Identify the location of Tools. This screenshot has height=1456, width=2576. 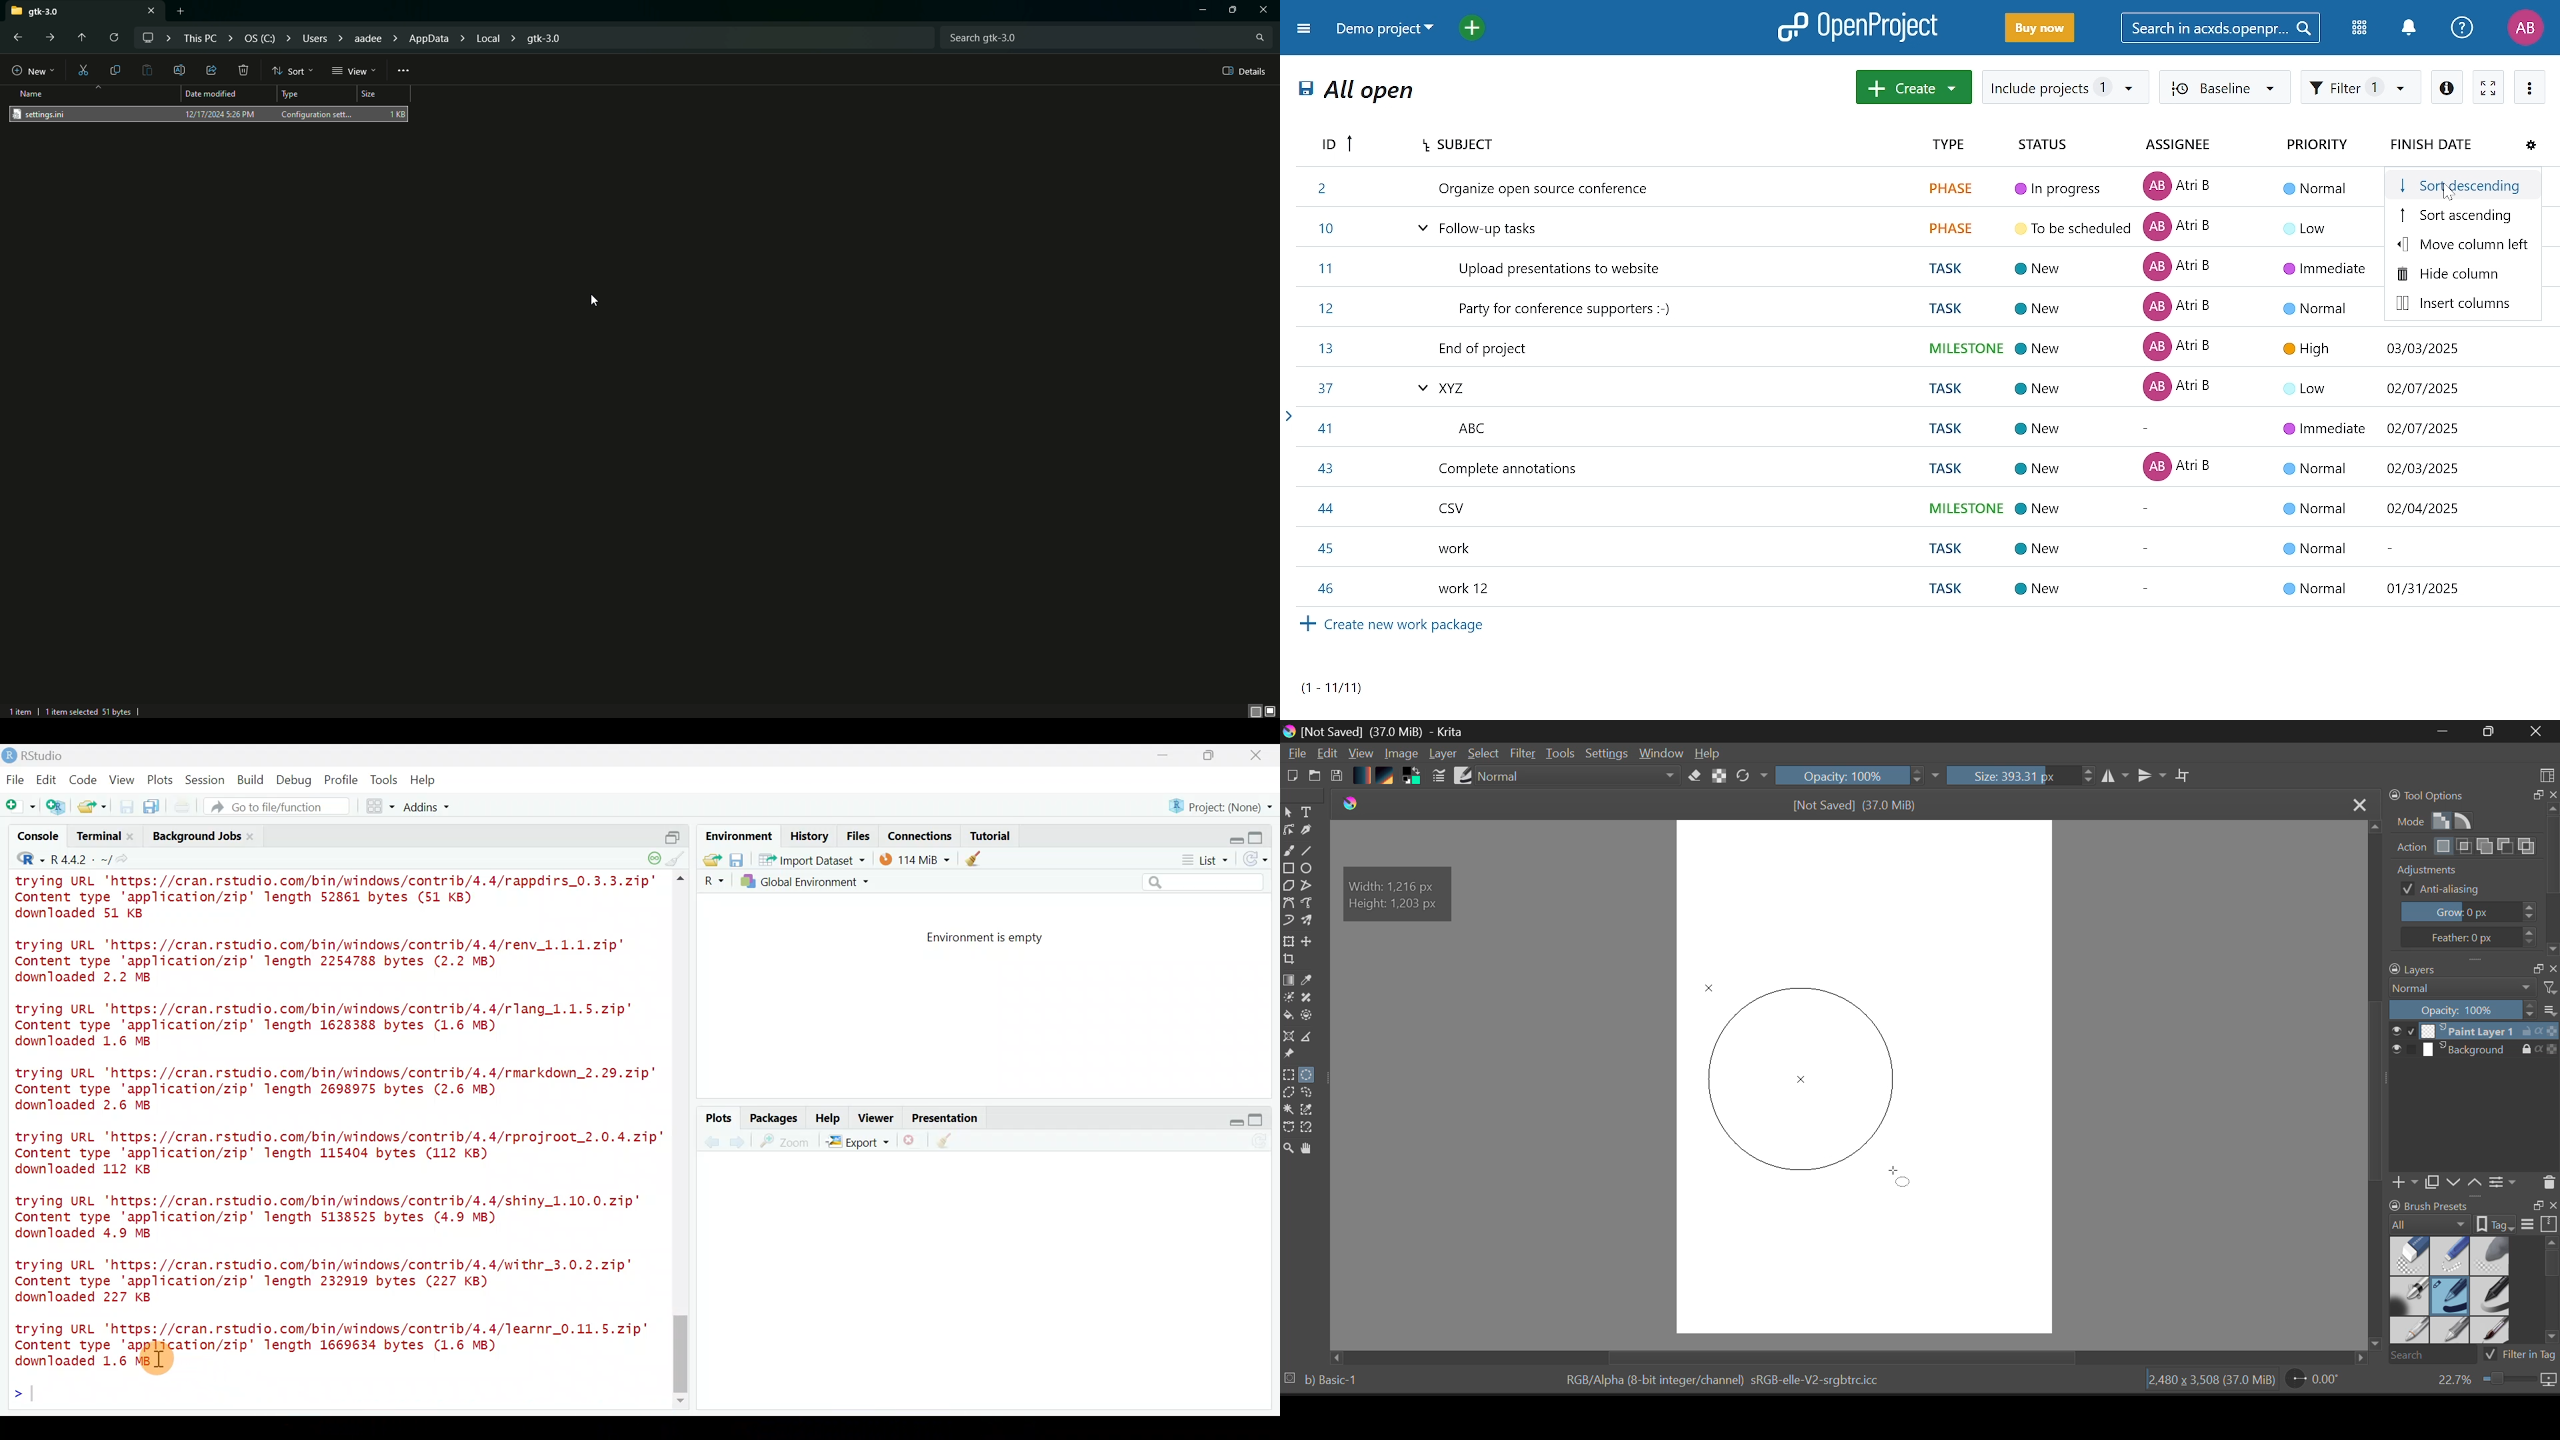
(385, 779).